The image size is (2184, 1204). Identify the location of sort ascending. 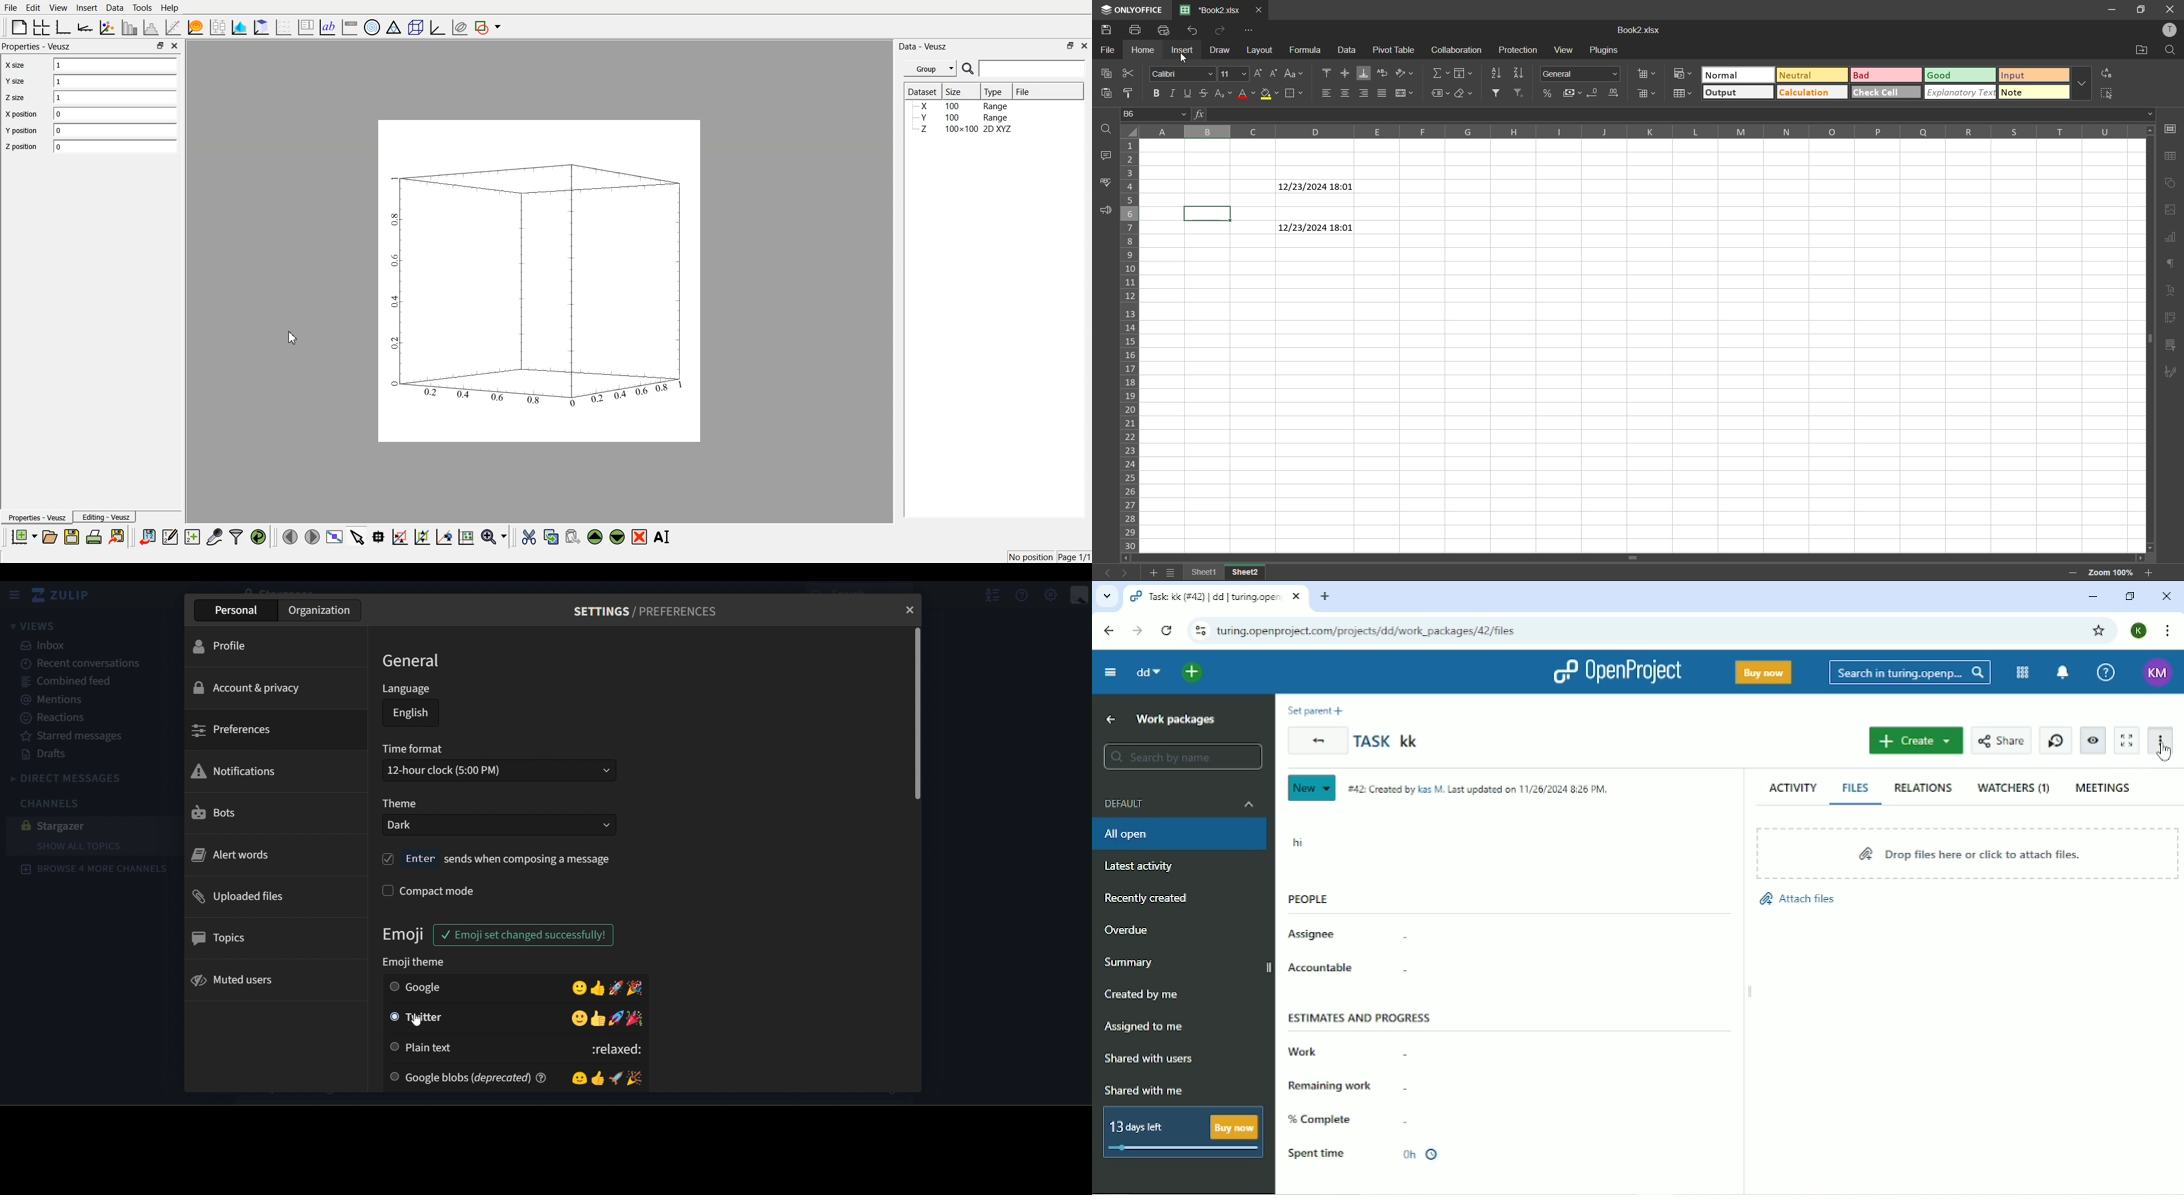
(1498, 73).